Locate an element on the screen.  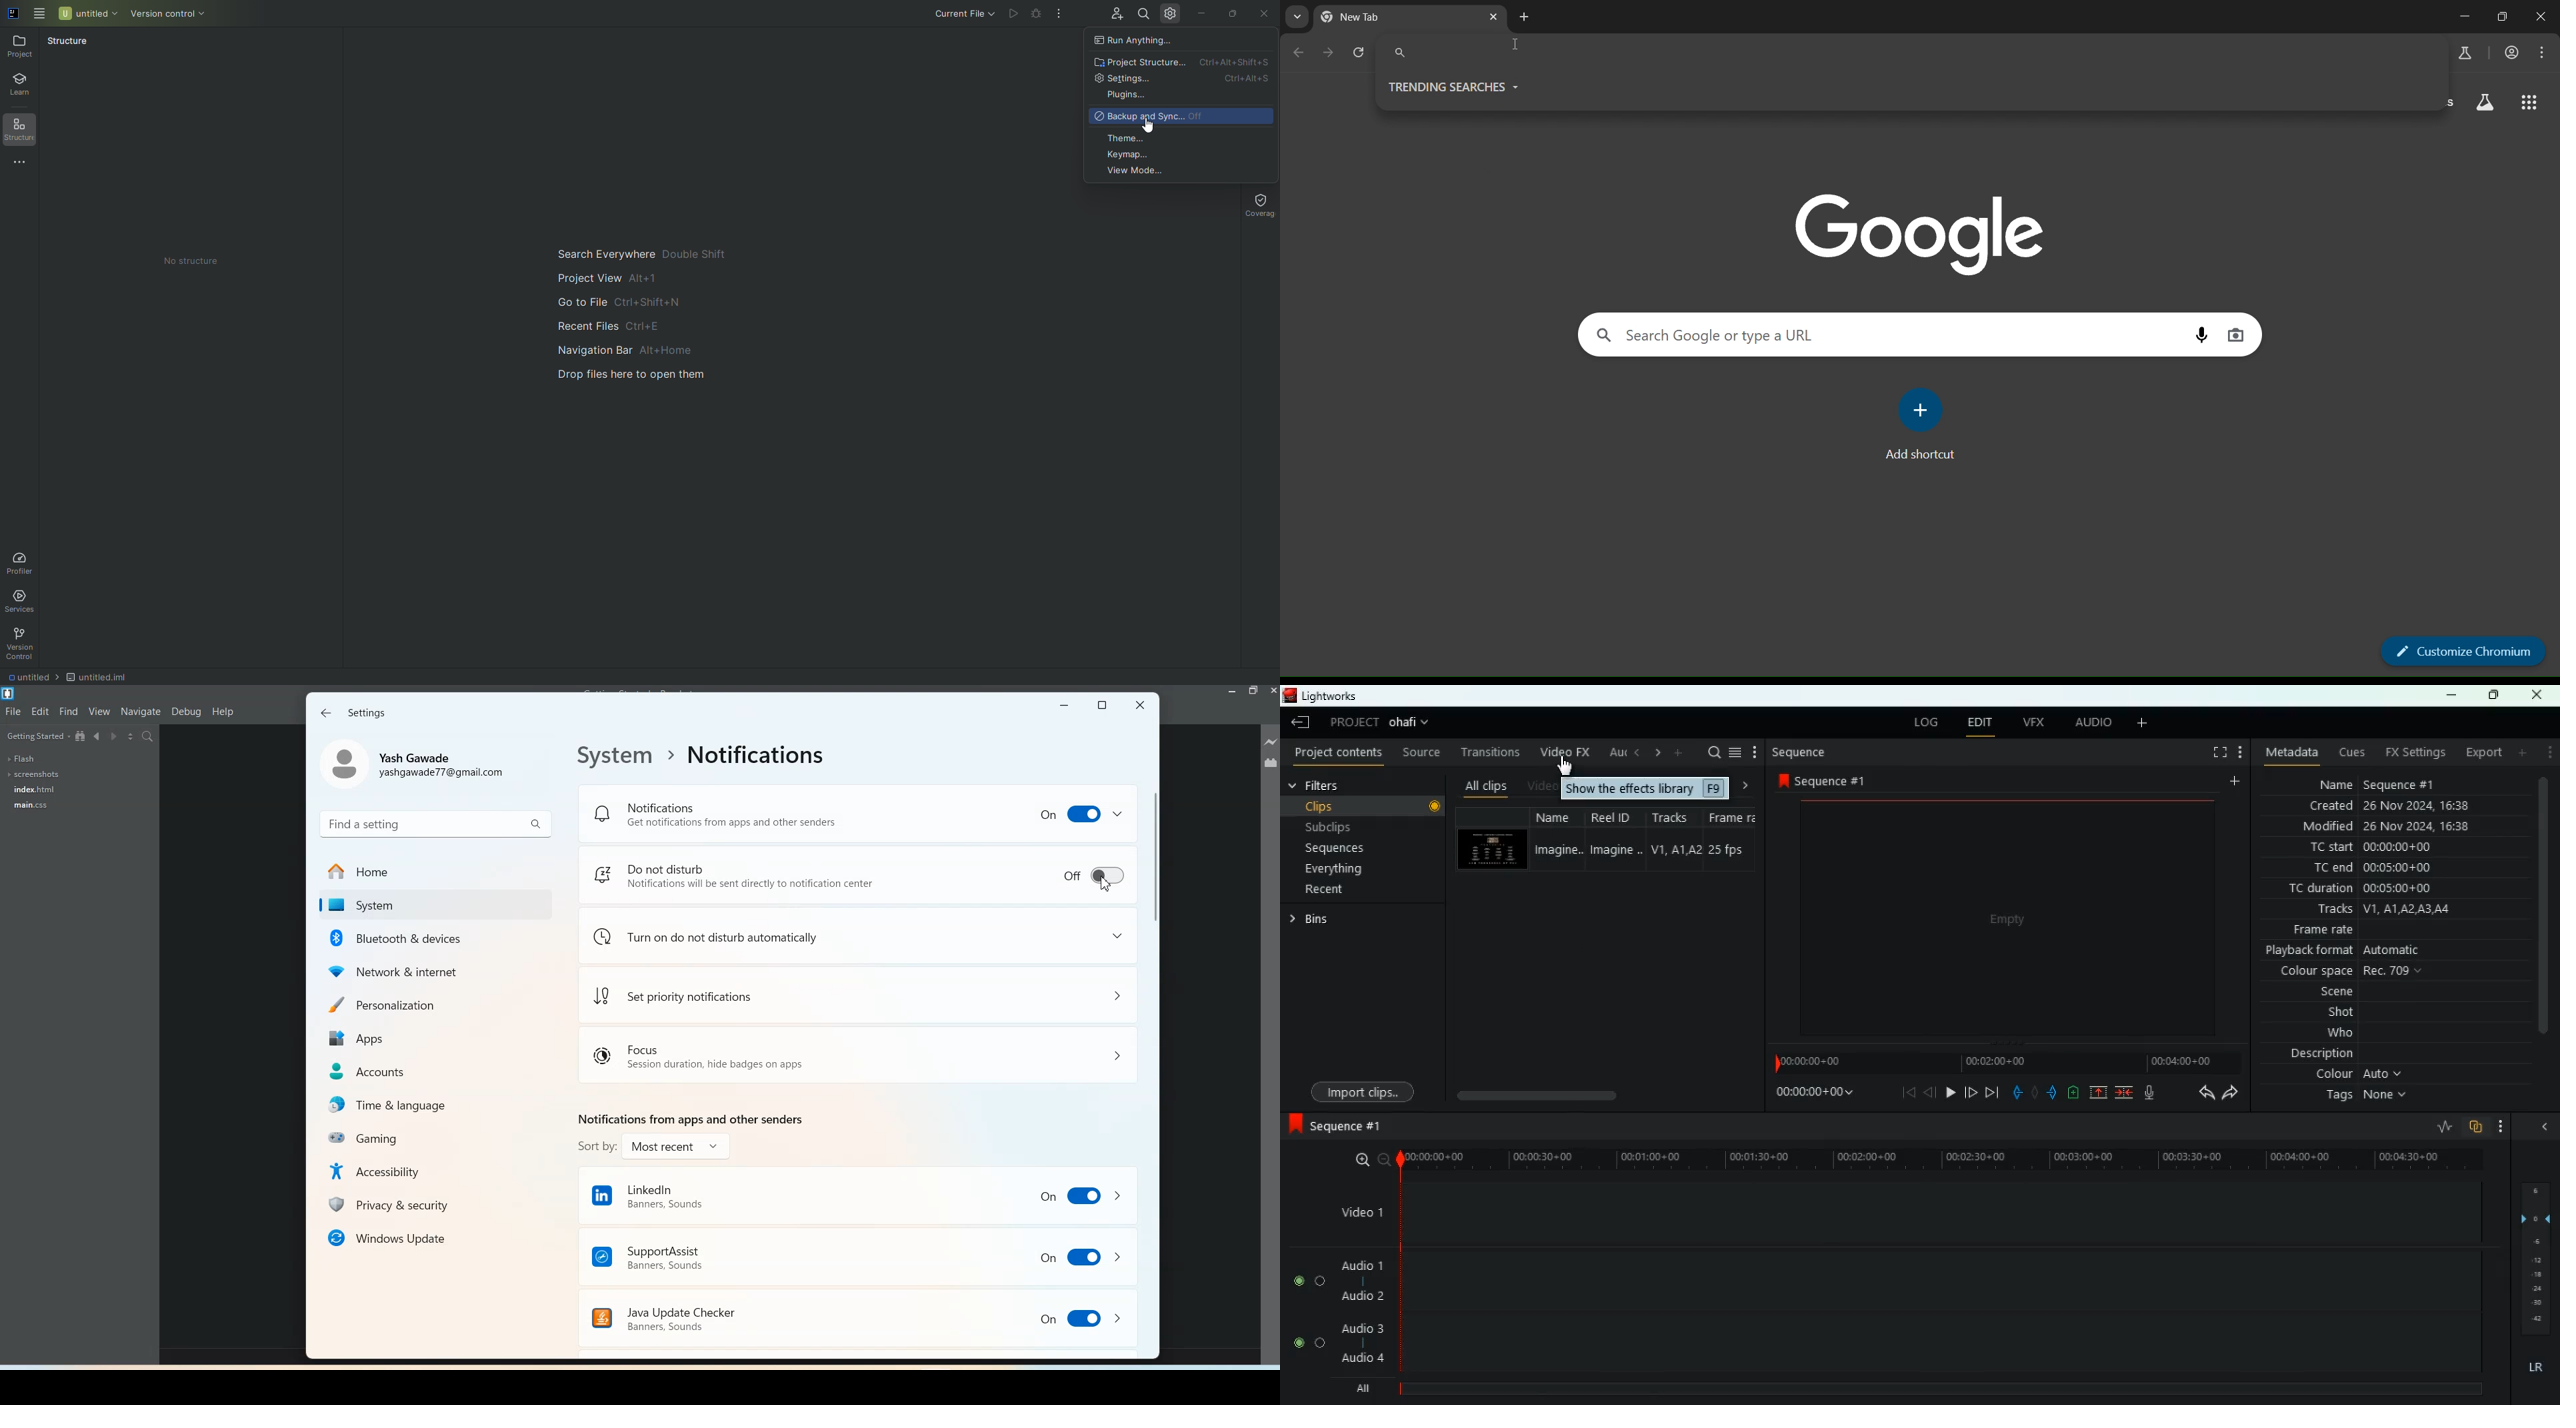
Minimize is located at coordinates (1232, 692).